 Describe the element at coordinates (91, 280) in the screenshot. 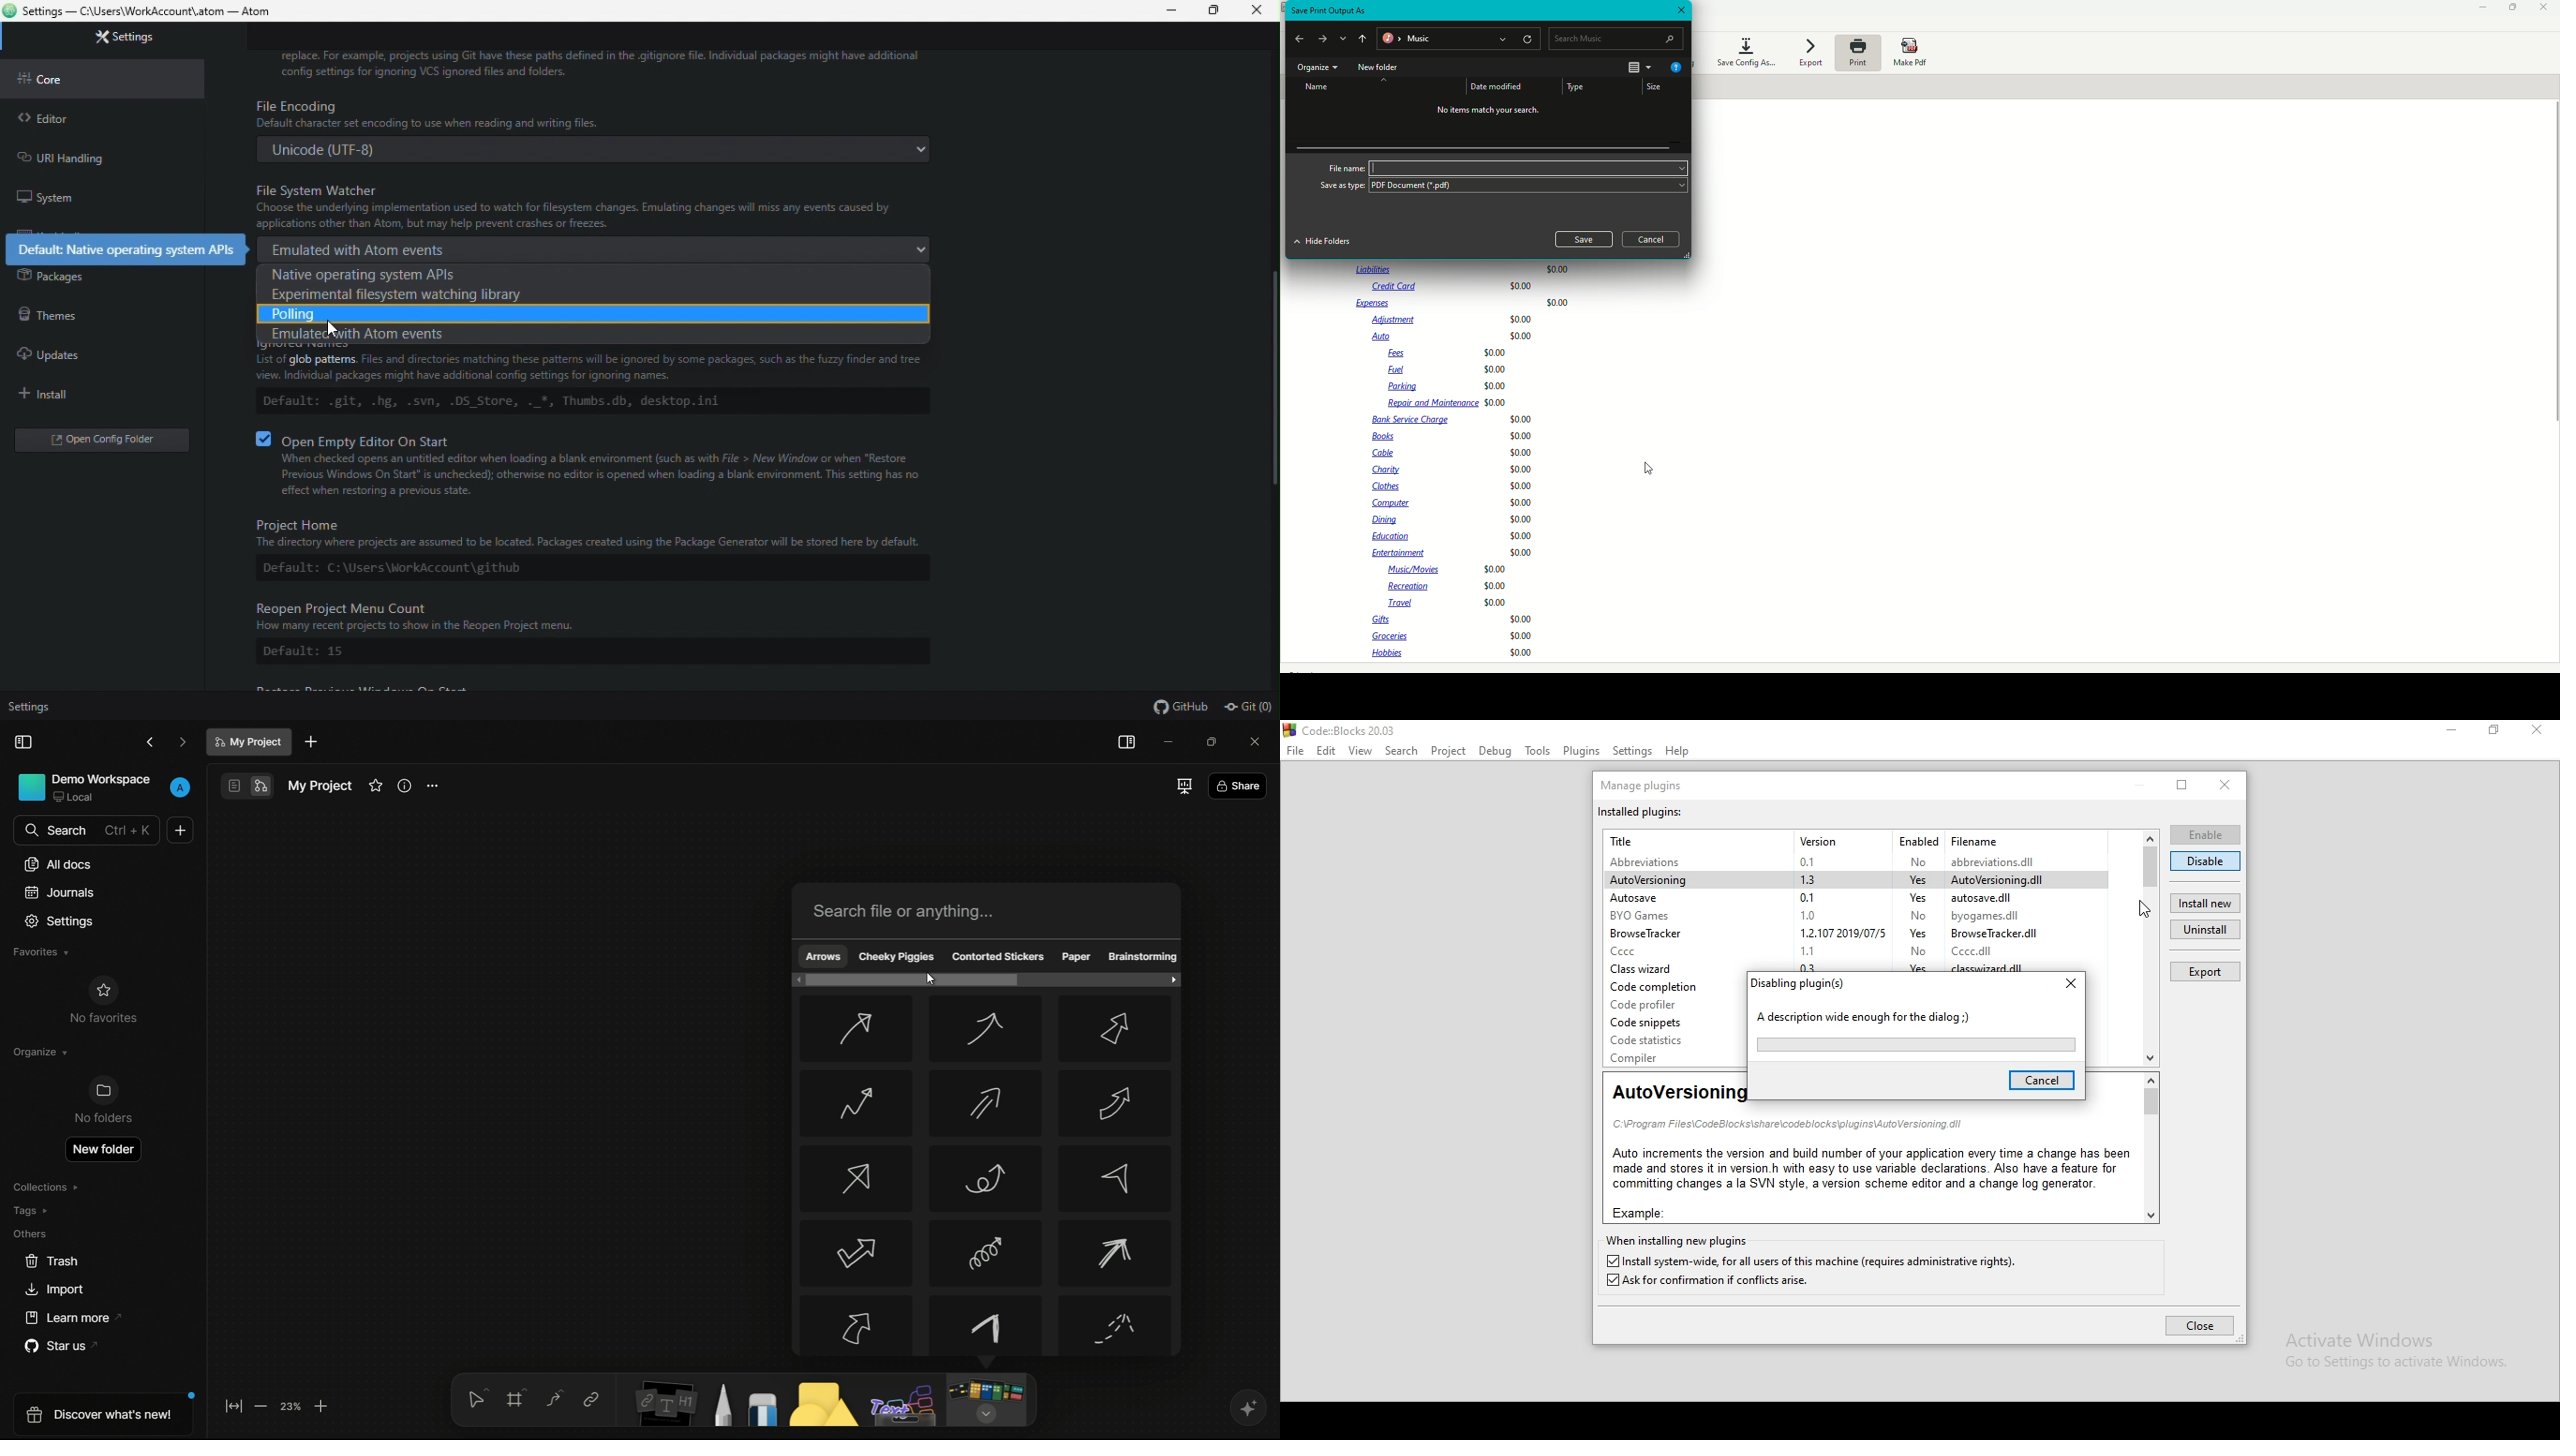

I see `packages` at that location.